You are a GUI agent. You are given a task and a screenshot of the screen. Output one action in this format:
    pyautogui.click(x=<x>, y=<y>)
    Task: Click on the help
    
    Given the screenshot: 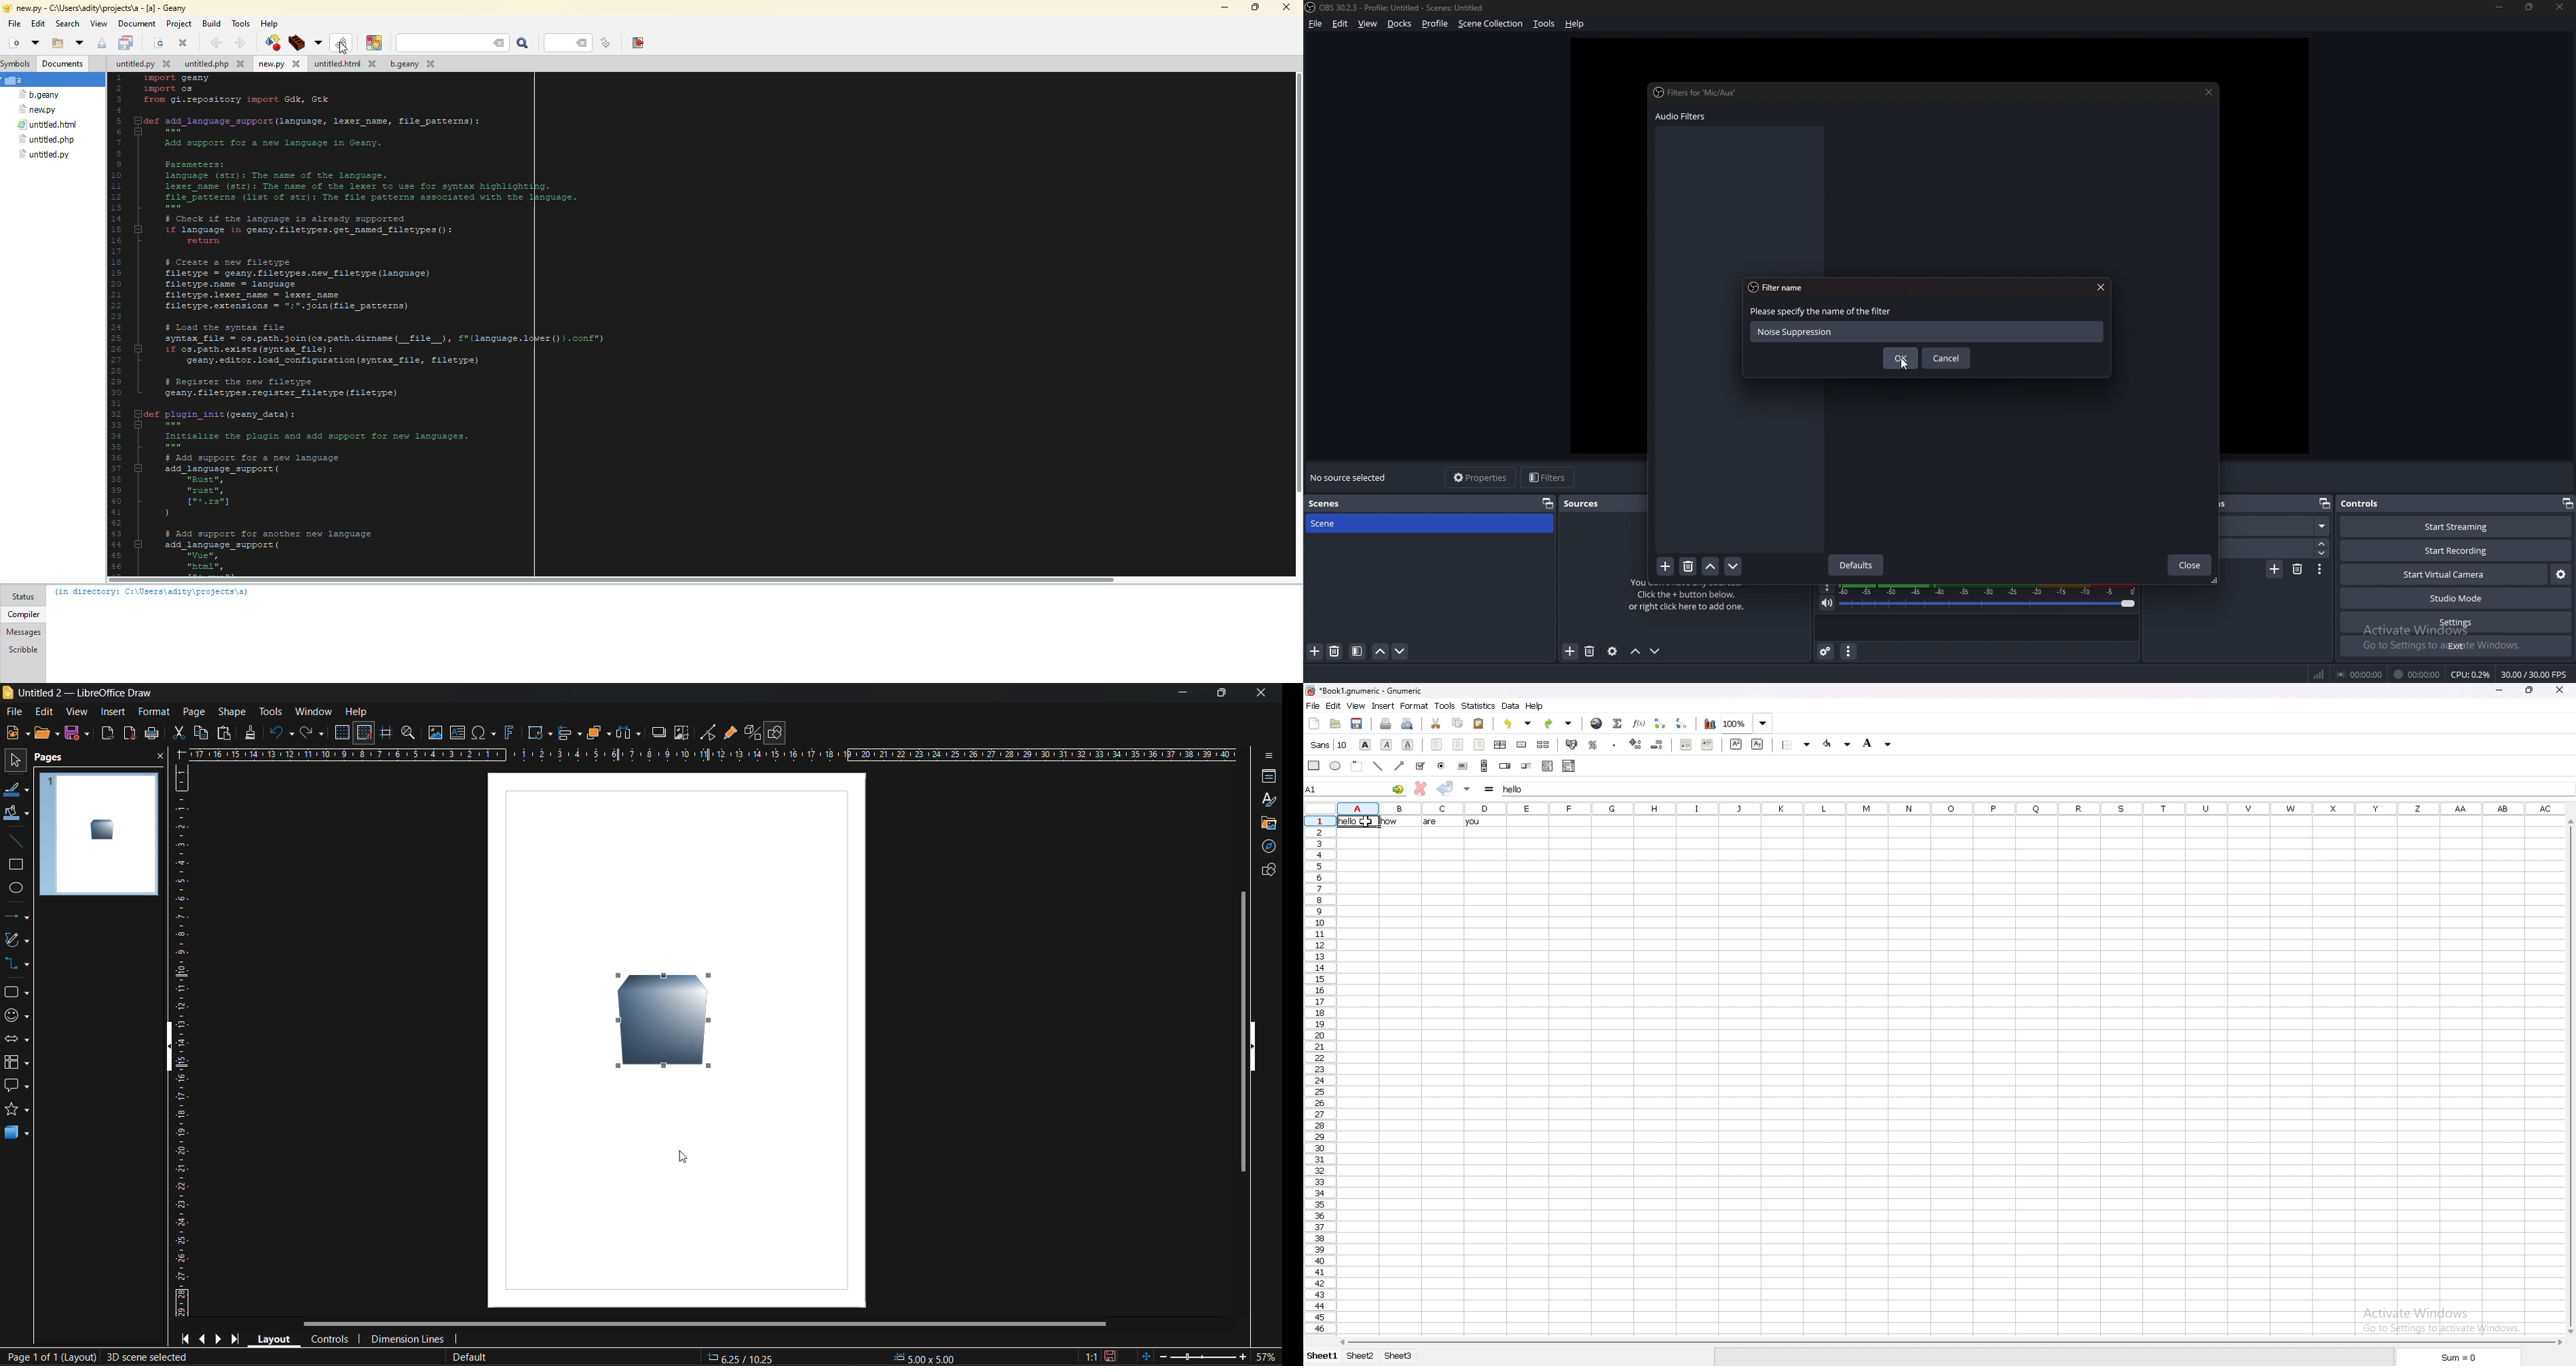 What is the action you would take?
    pyautogui.click(x=1536, y=706)
    